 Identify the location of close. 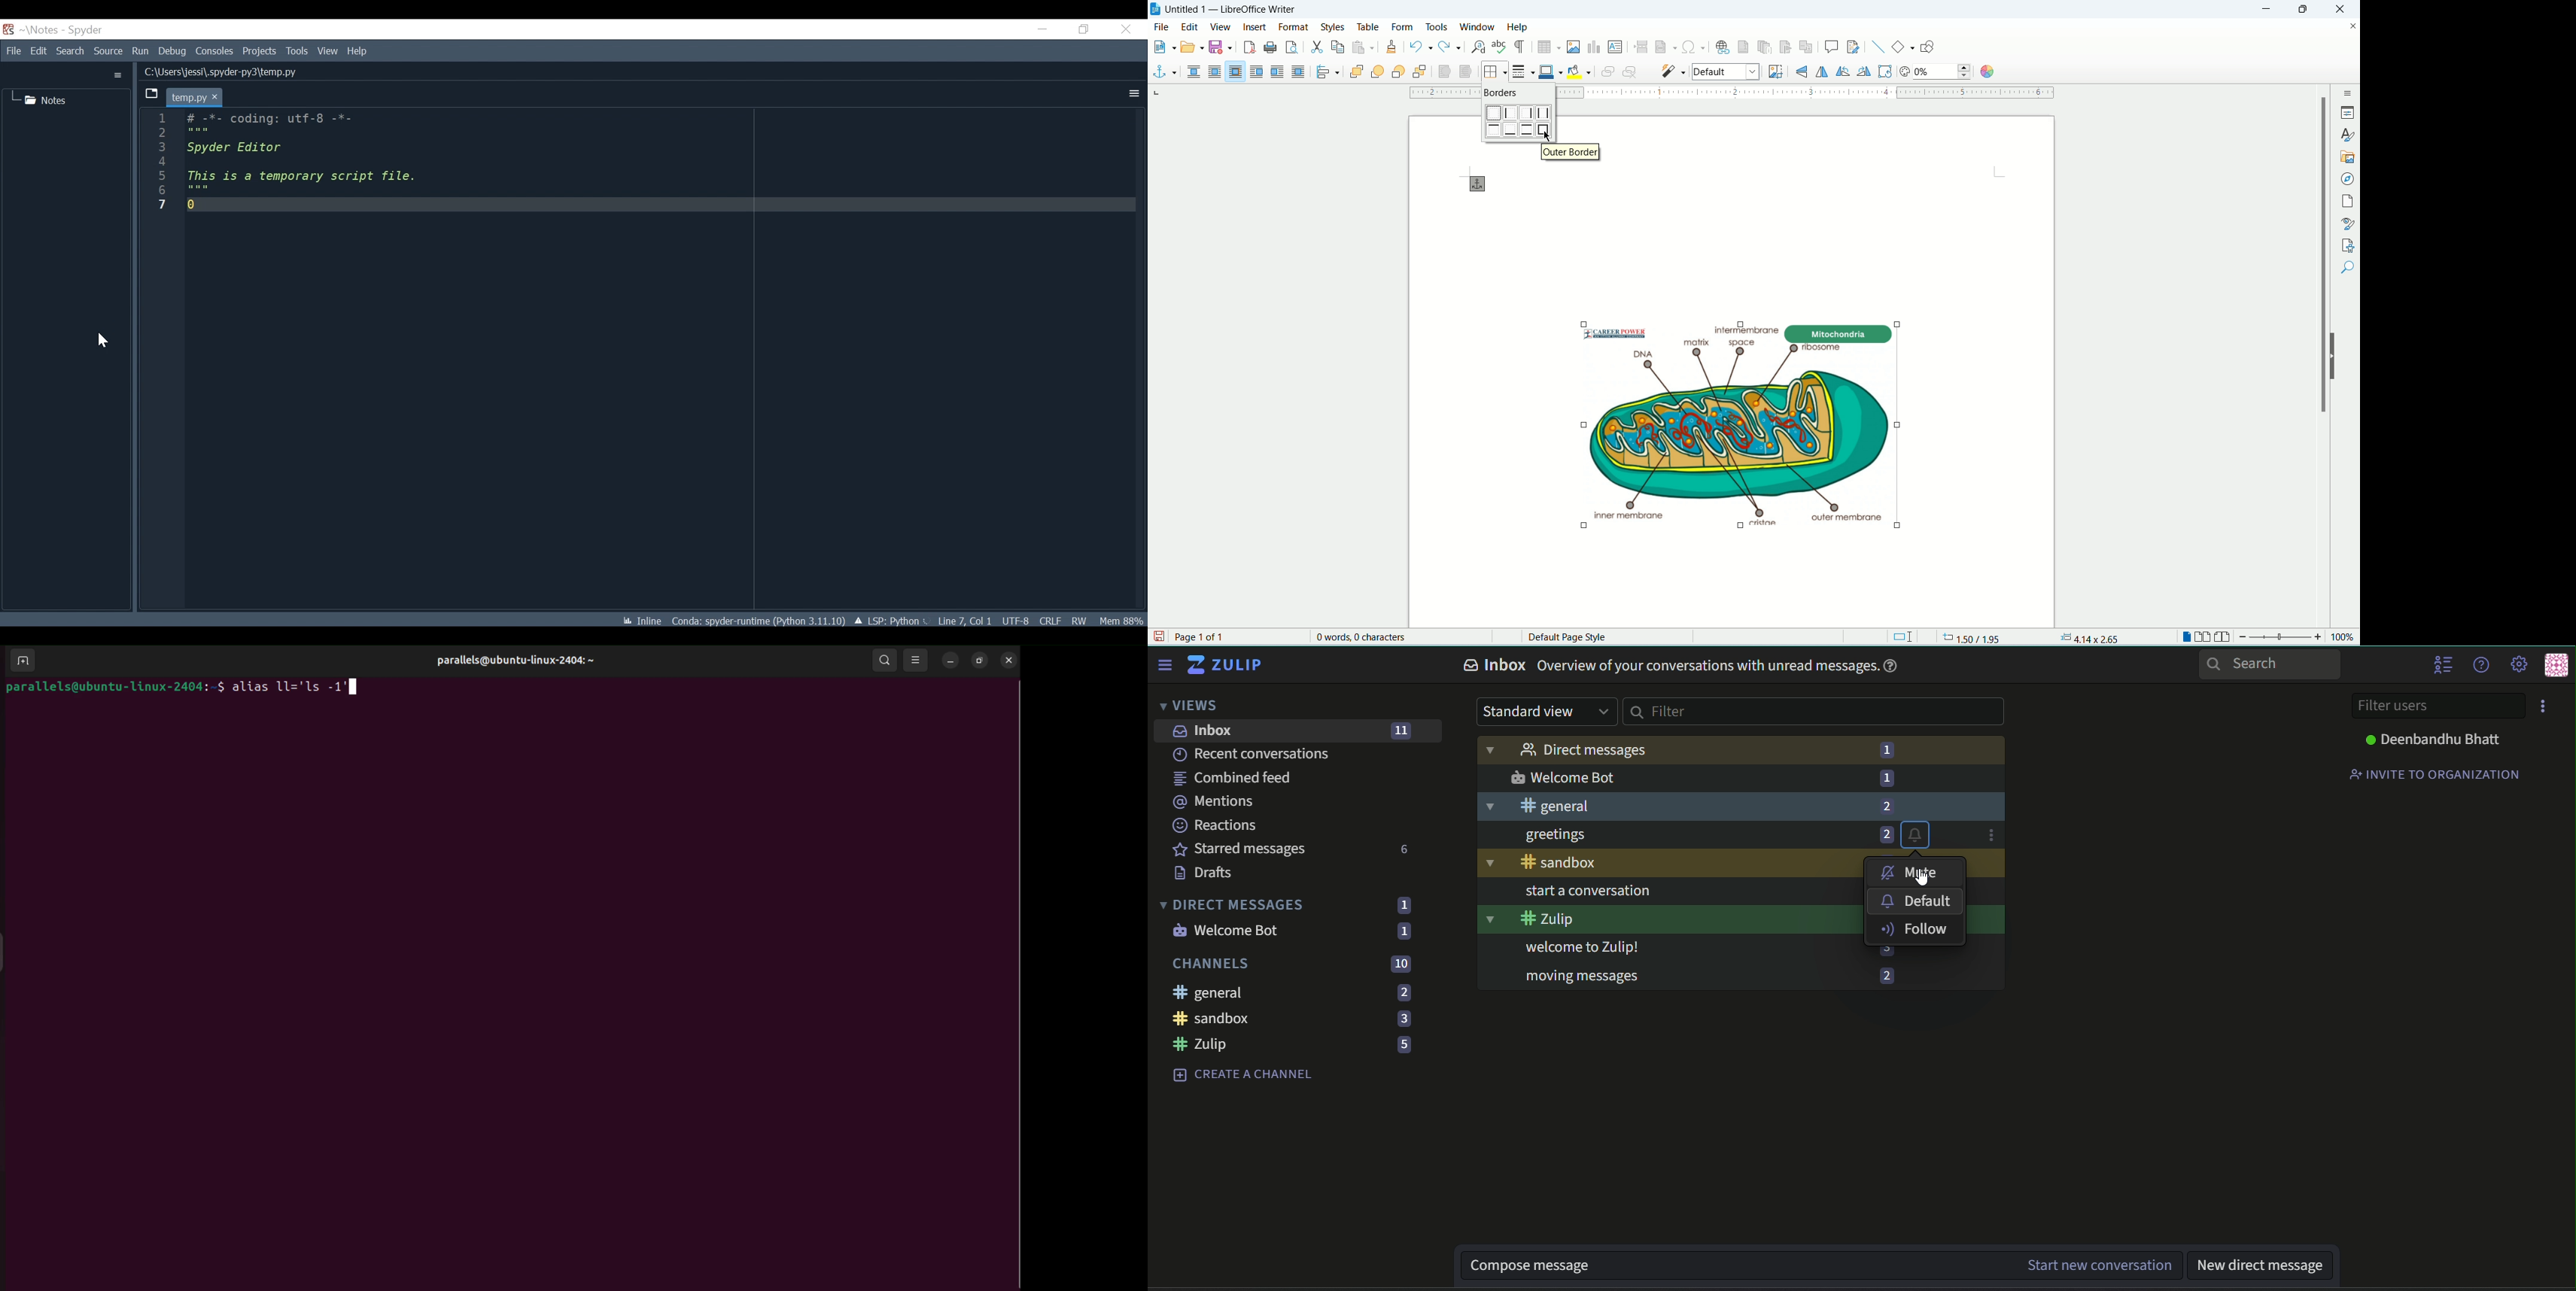
(1007, 659).